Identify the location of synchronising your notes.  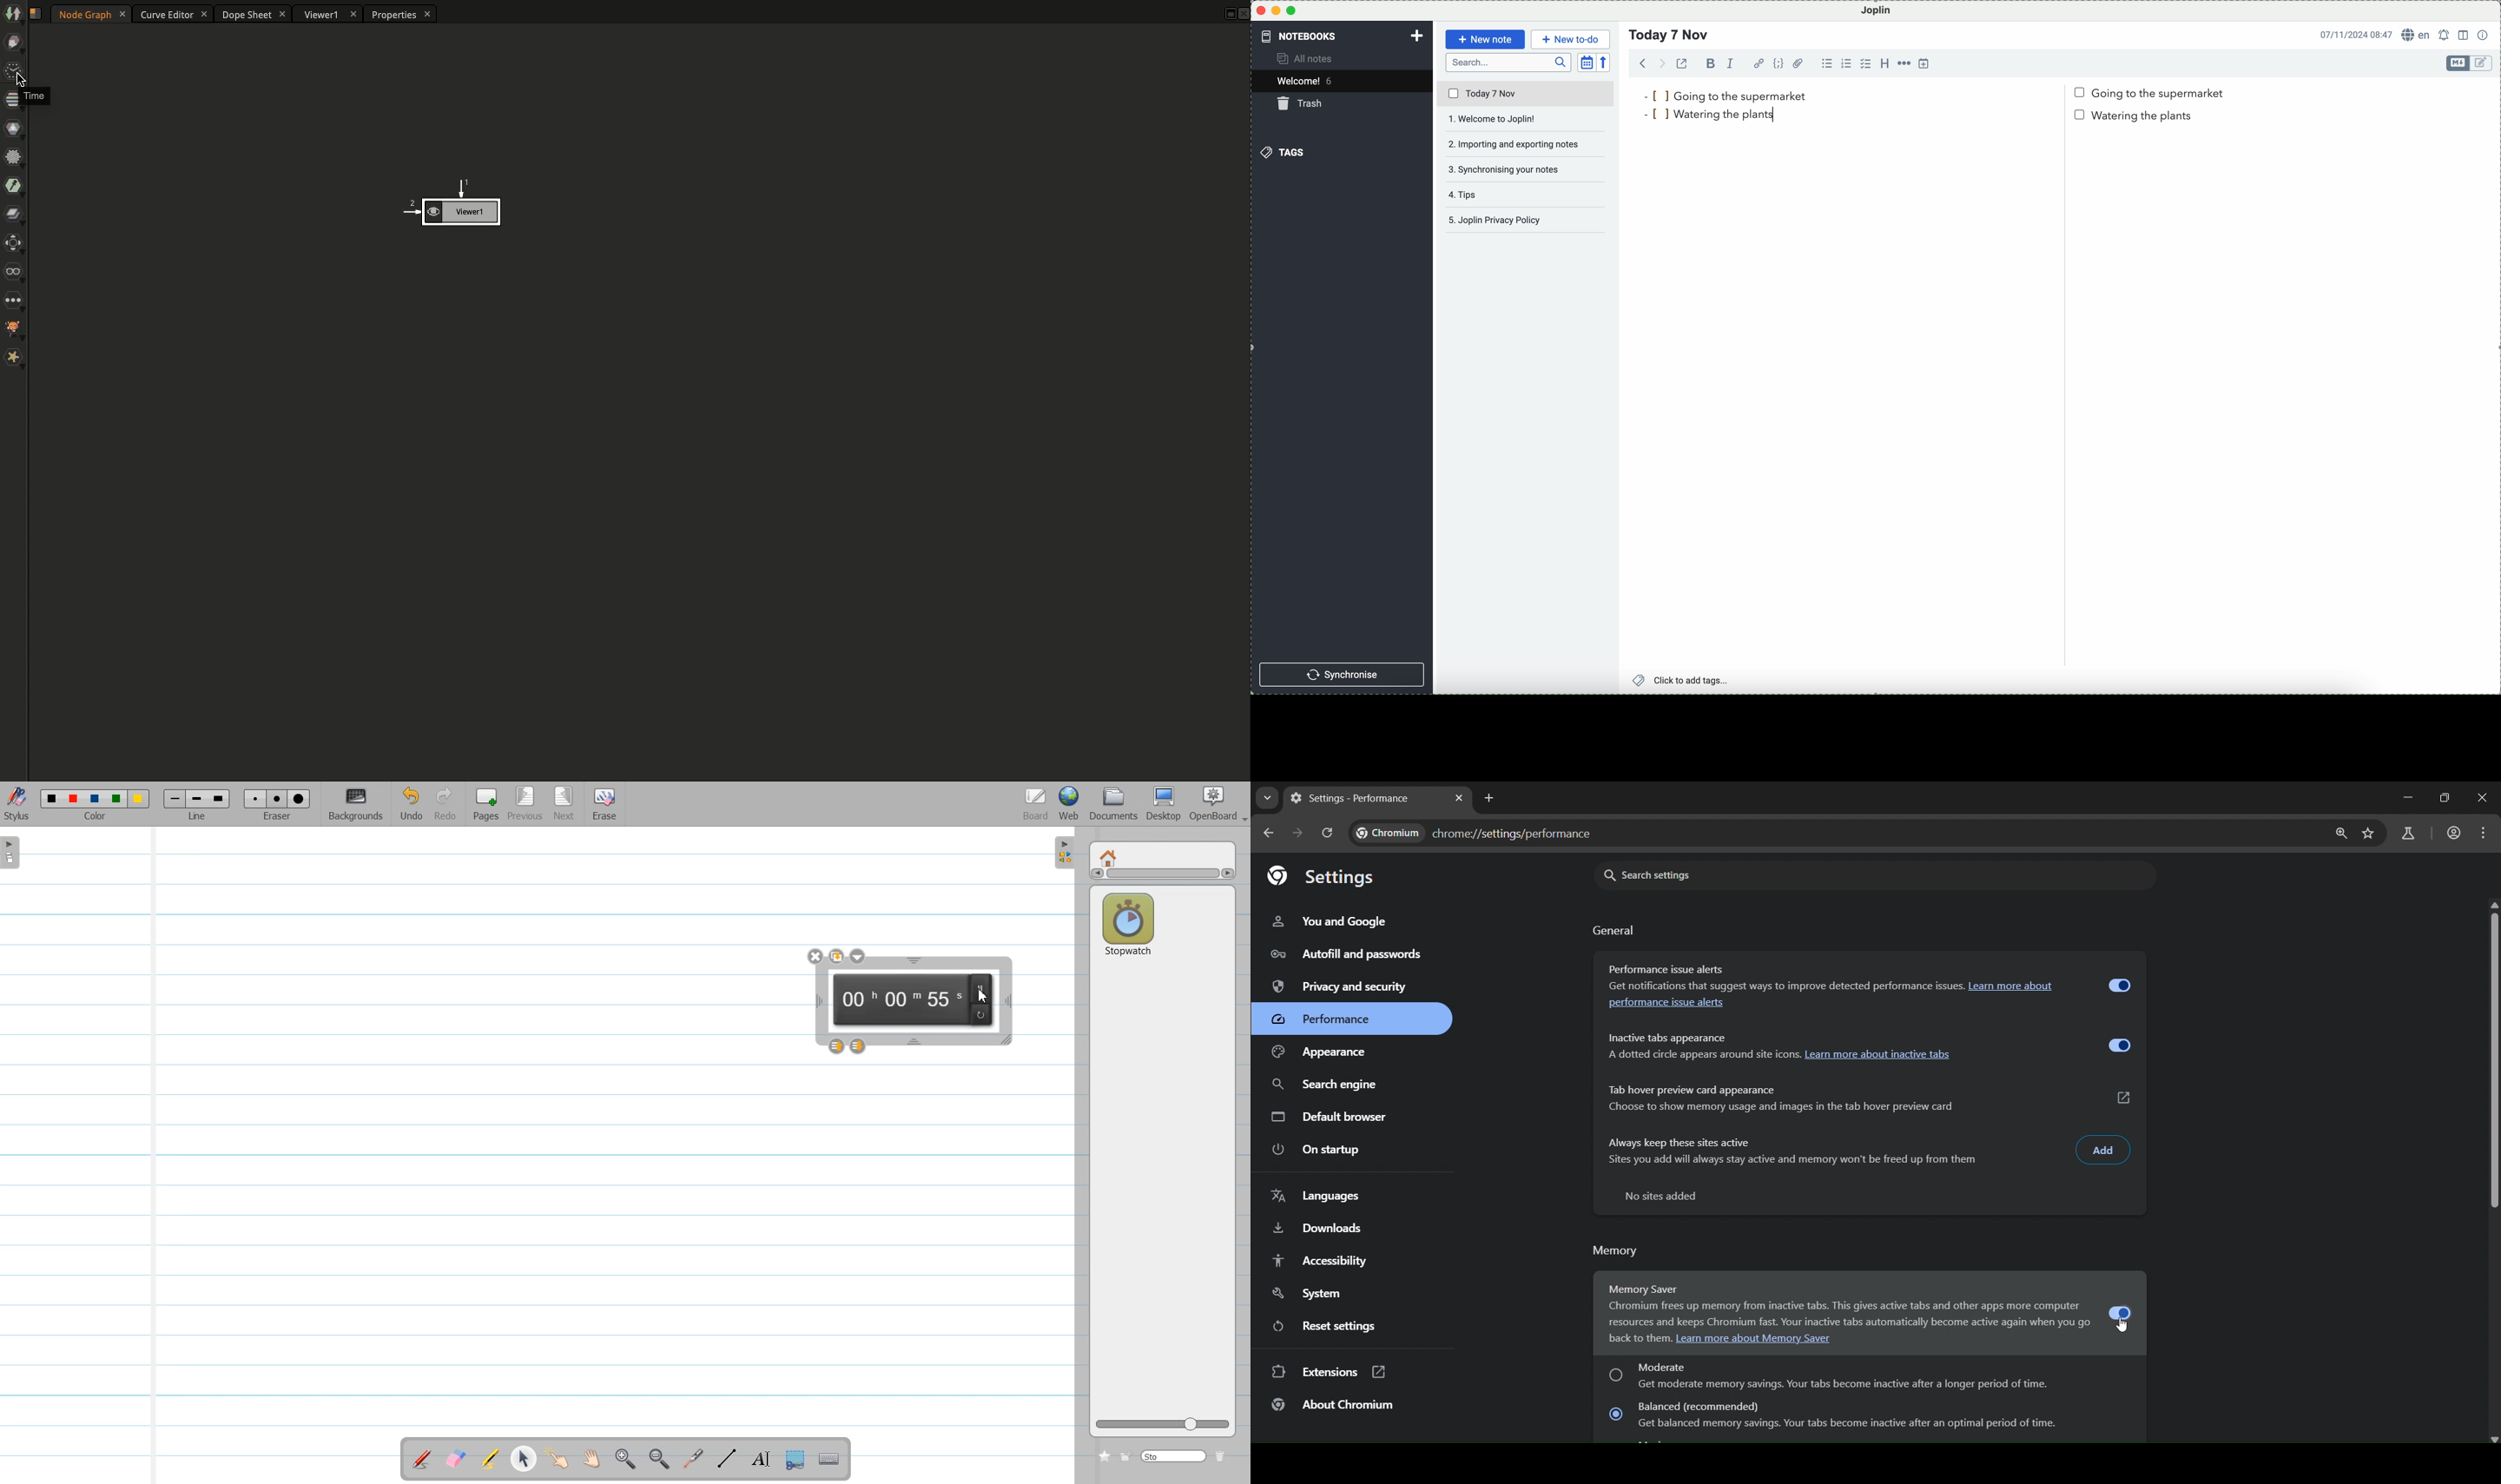
(1526, 171).